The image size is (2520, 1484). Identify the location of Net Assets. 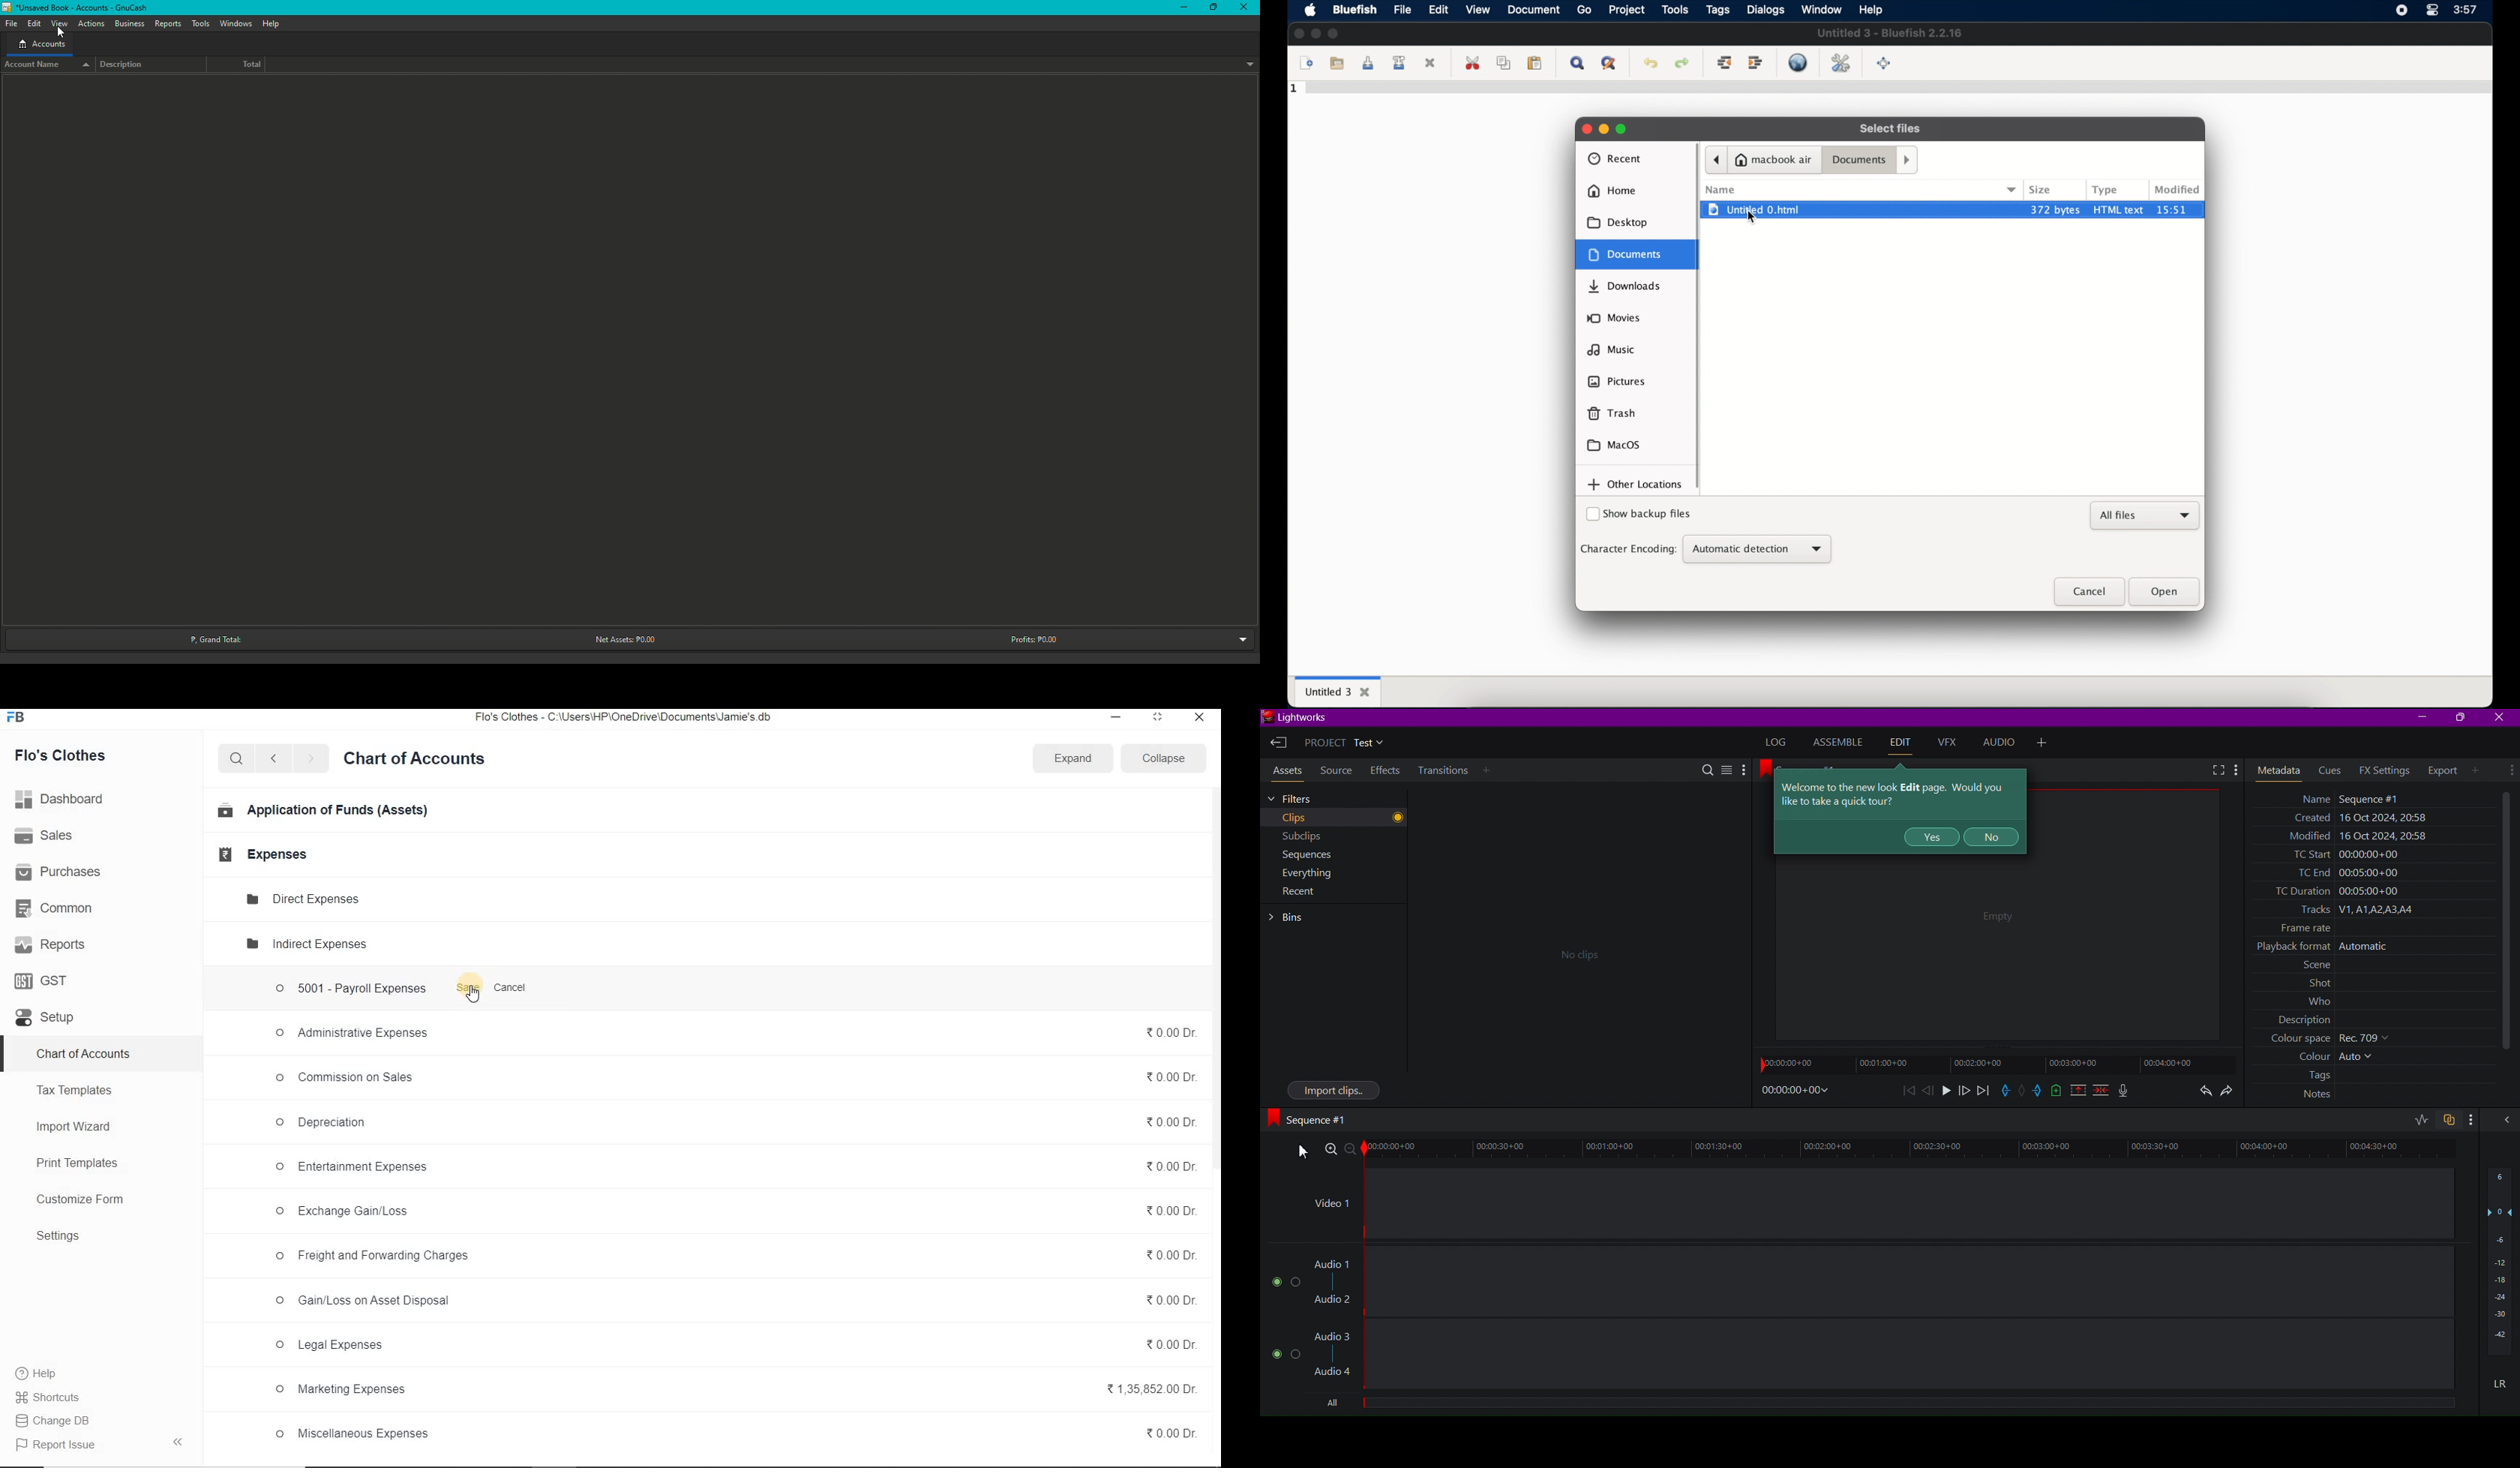
(624, 639).